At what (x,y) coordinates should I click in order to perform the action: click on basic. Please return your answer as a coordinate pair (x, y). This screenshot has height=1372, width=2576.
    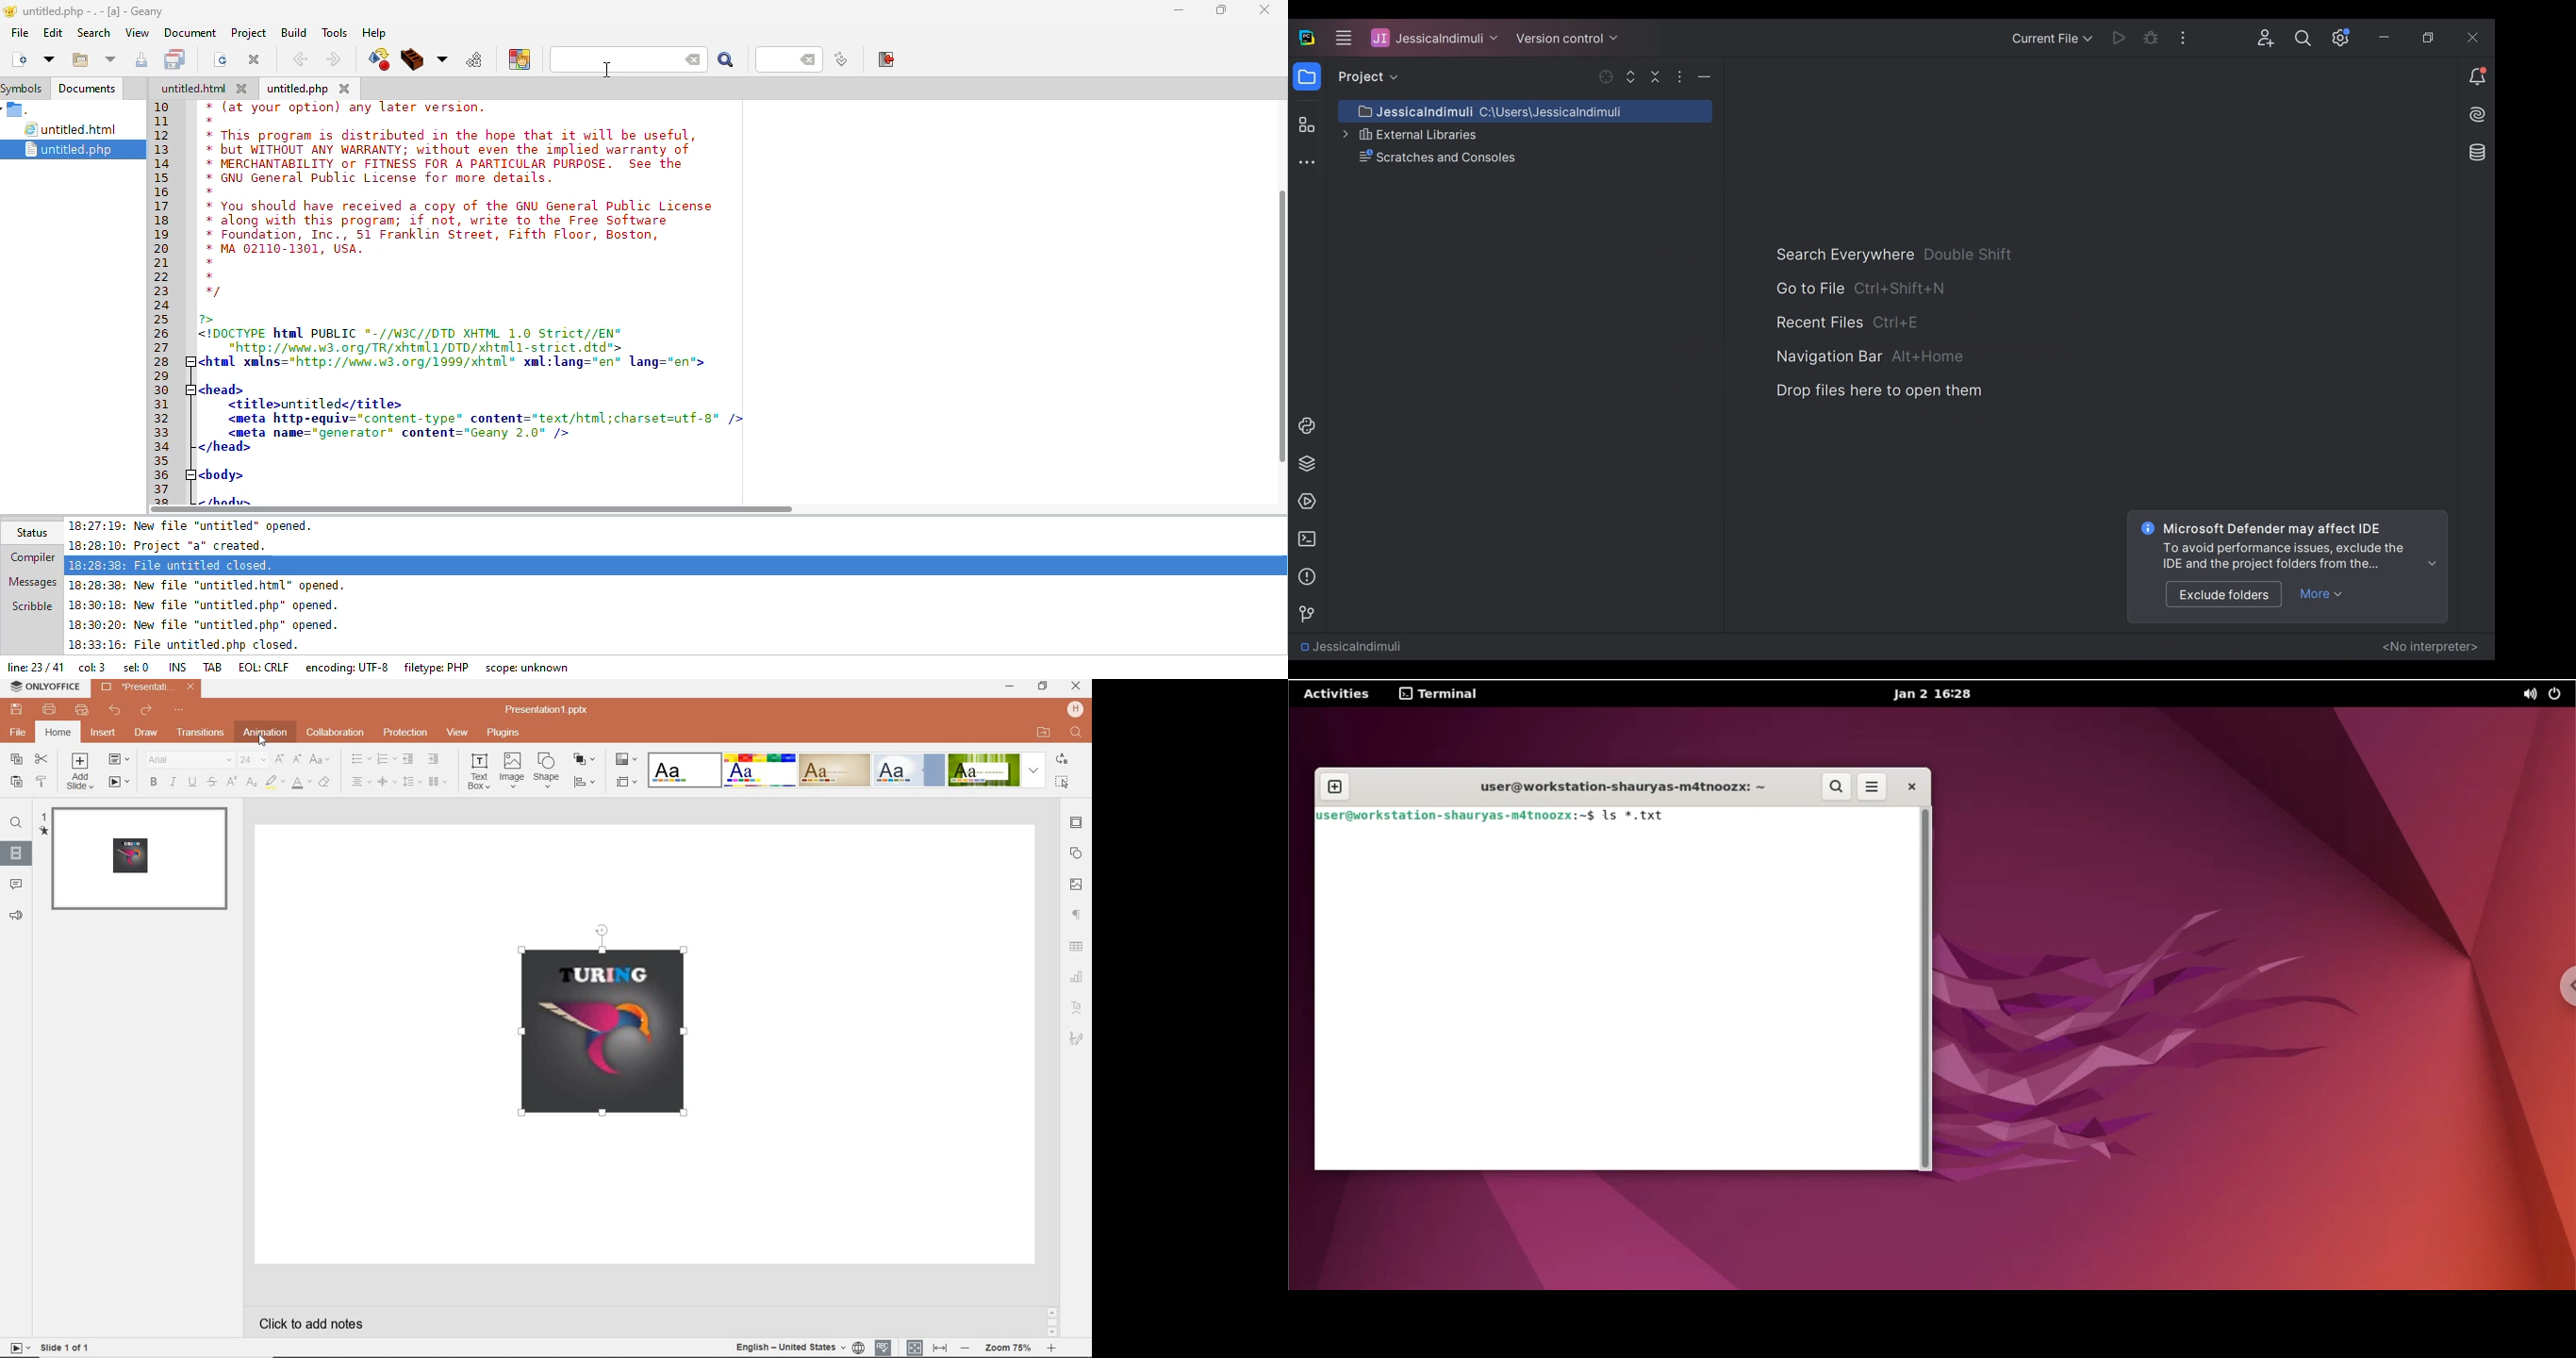
    Looking at the image, I should click on (758, 769).